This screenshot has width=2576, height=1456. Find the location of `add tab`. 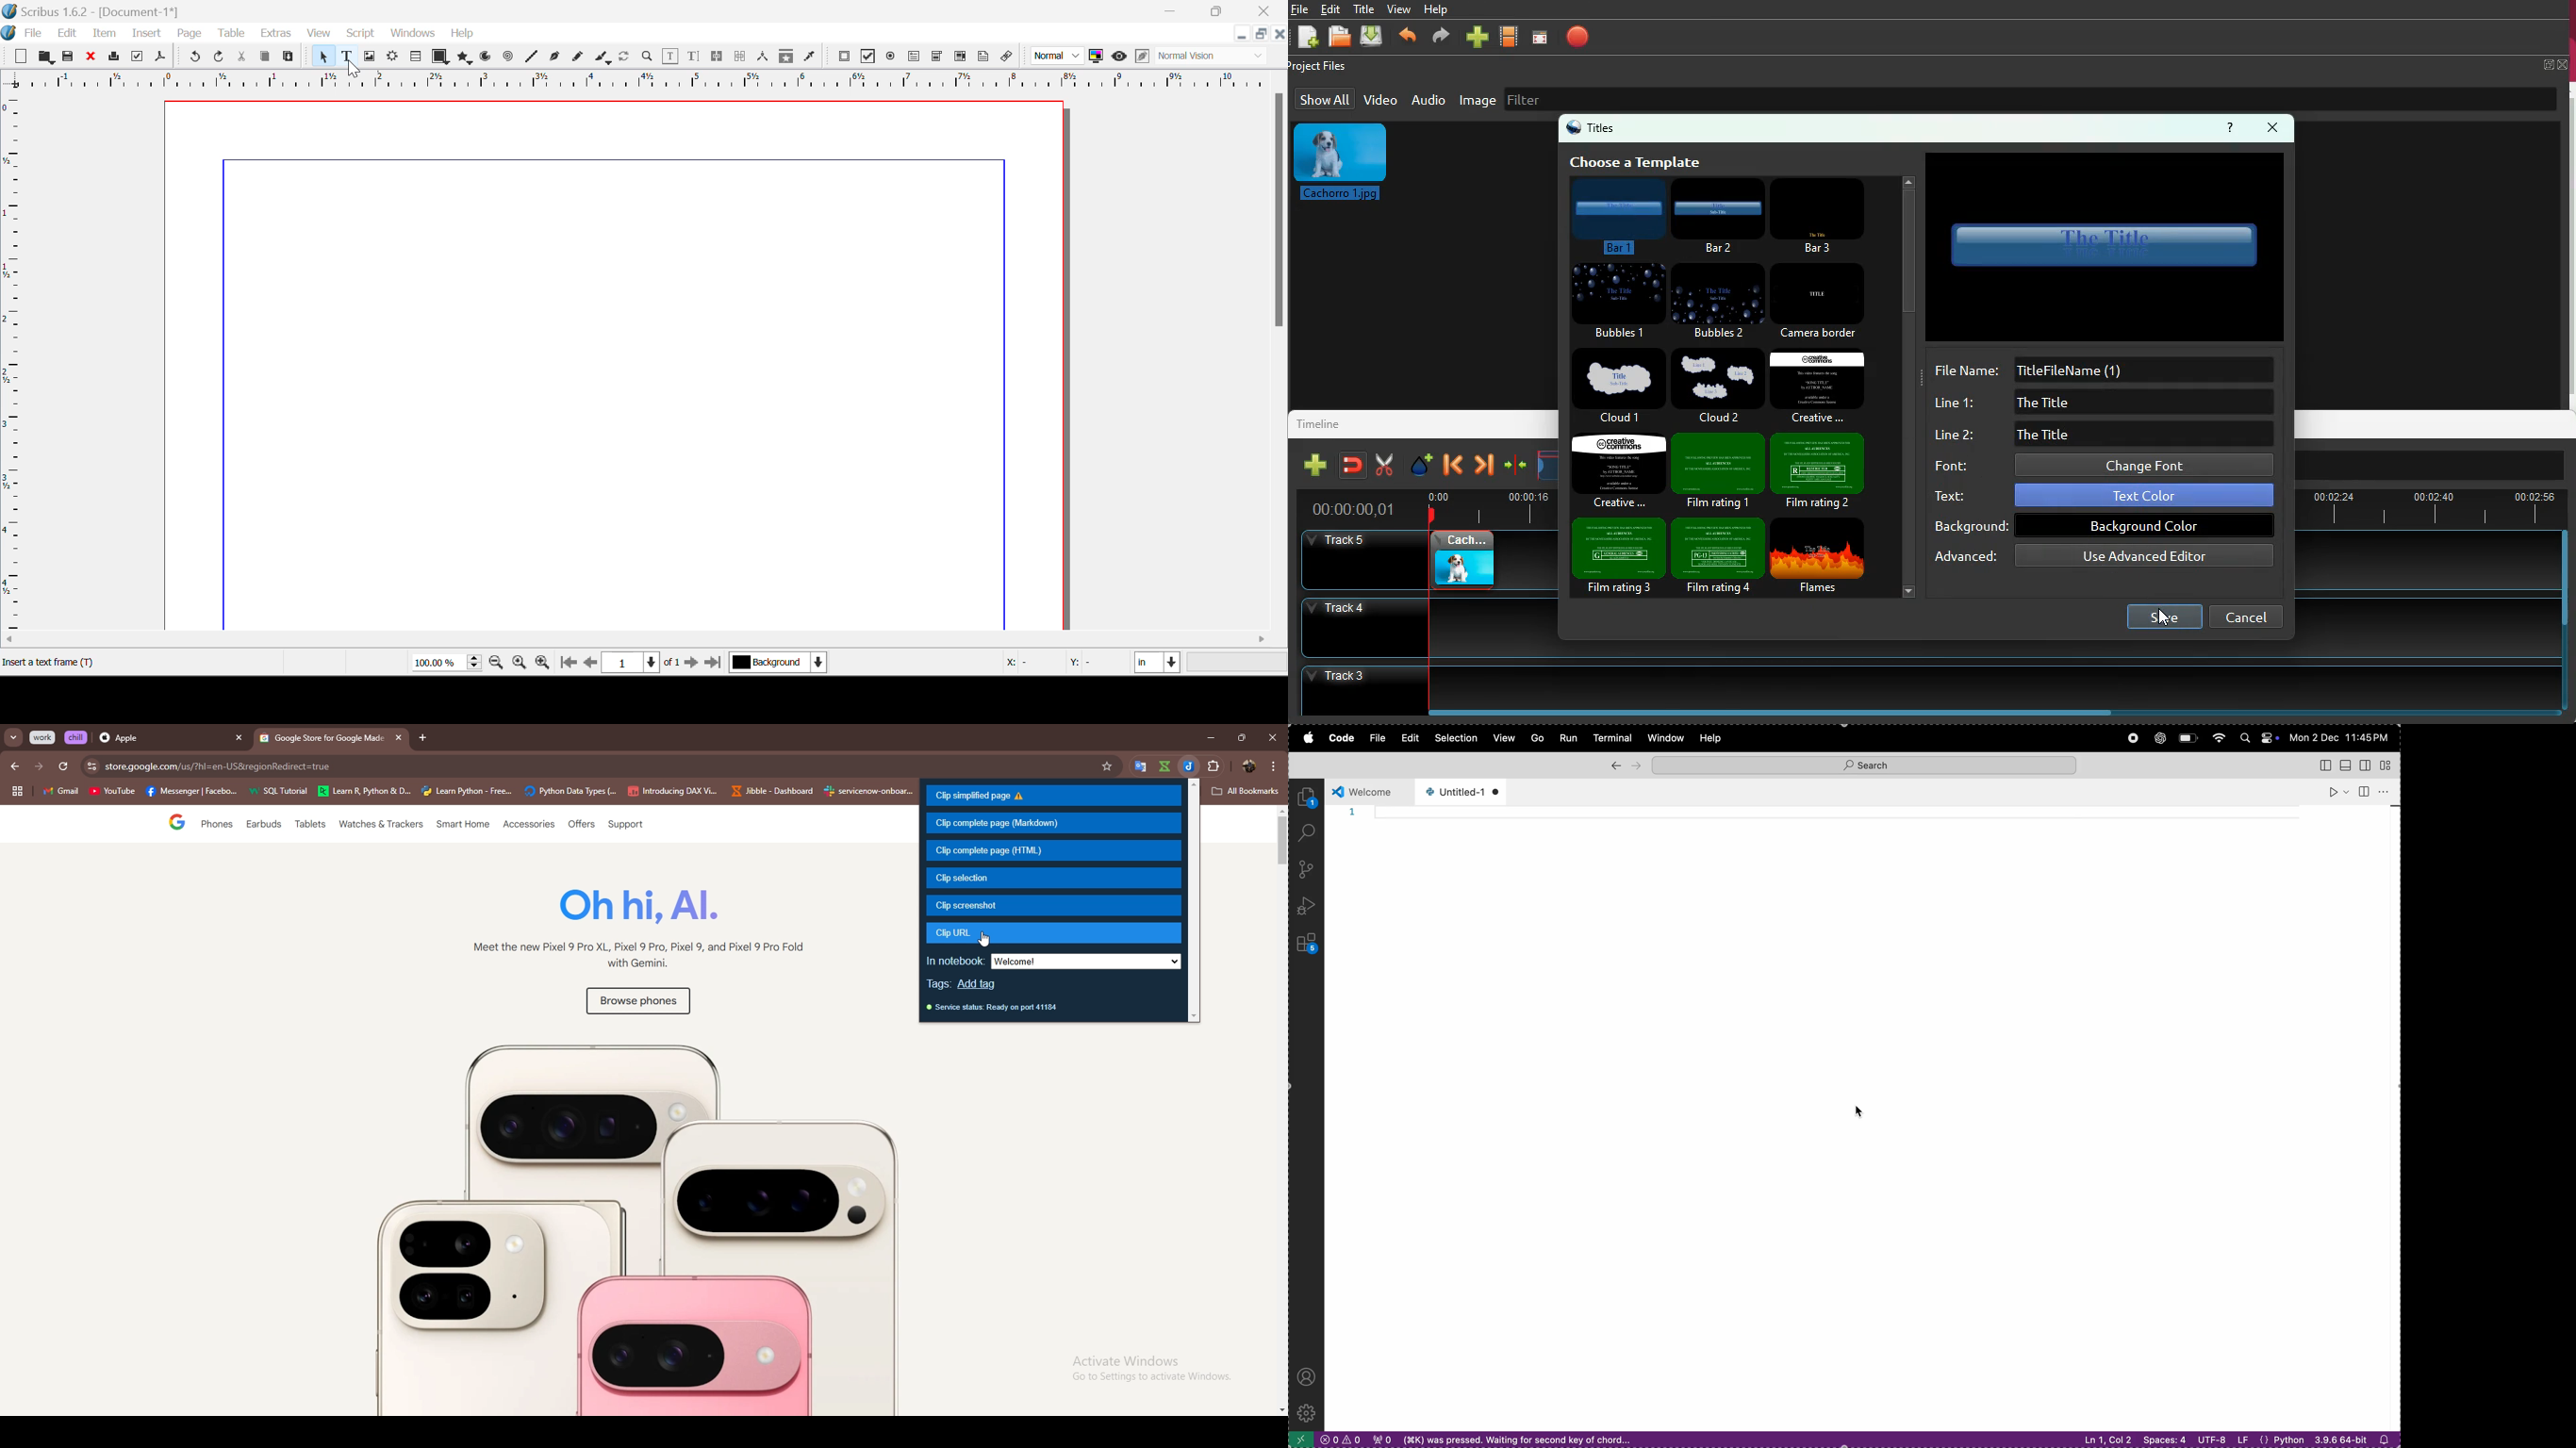

add tab is located at coordinates (423, 738).